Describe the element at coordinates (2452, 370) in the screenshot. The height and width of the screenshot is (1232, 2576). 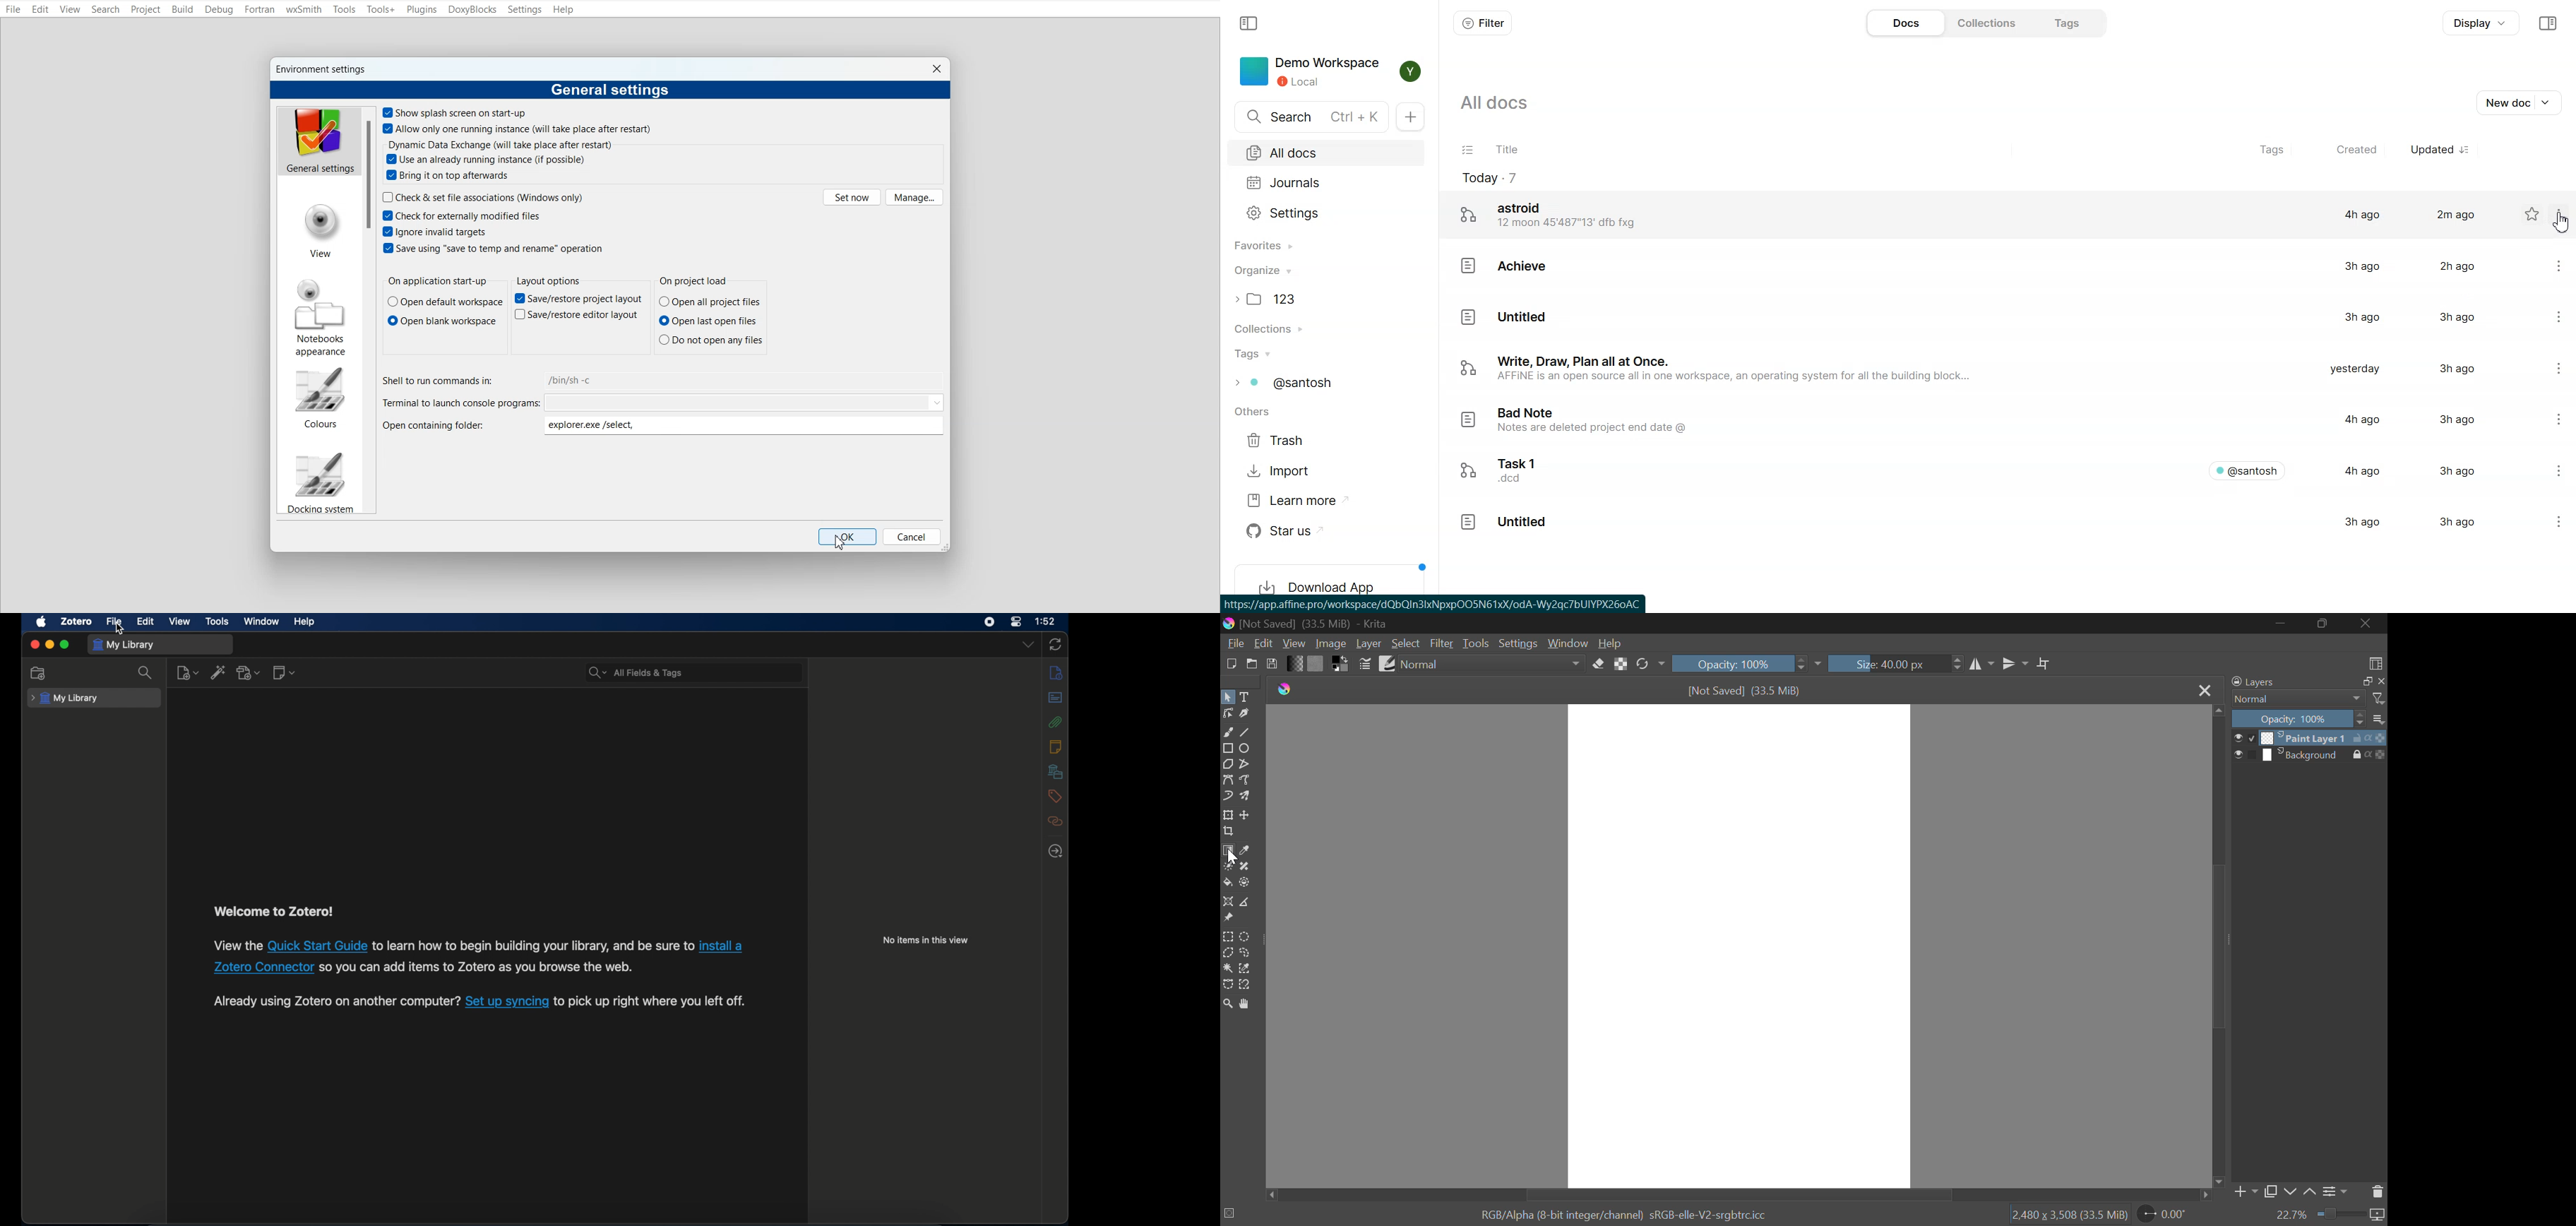
I see `3hago` at that location.